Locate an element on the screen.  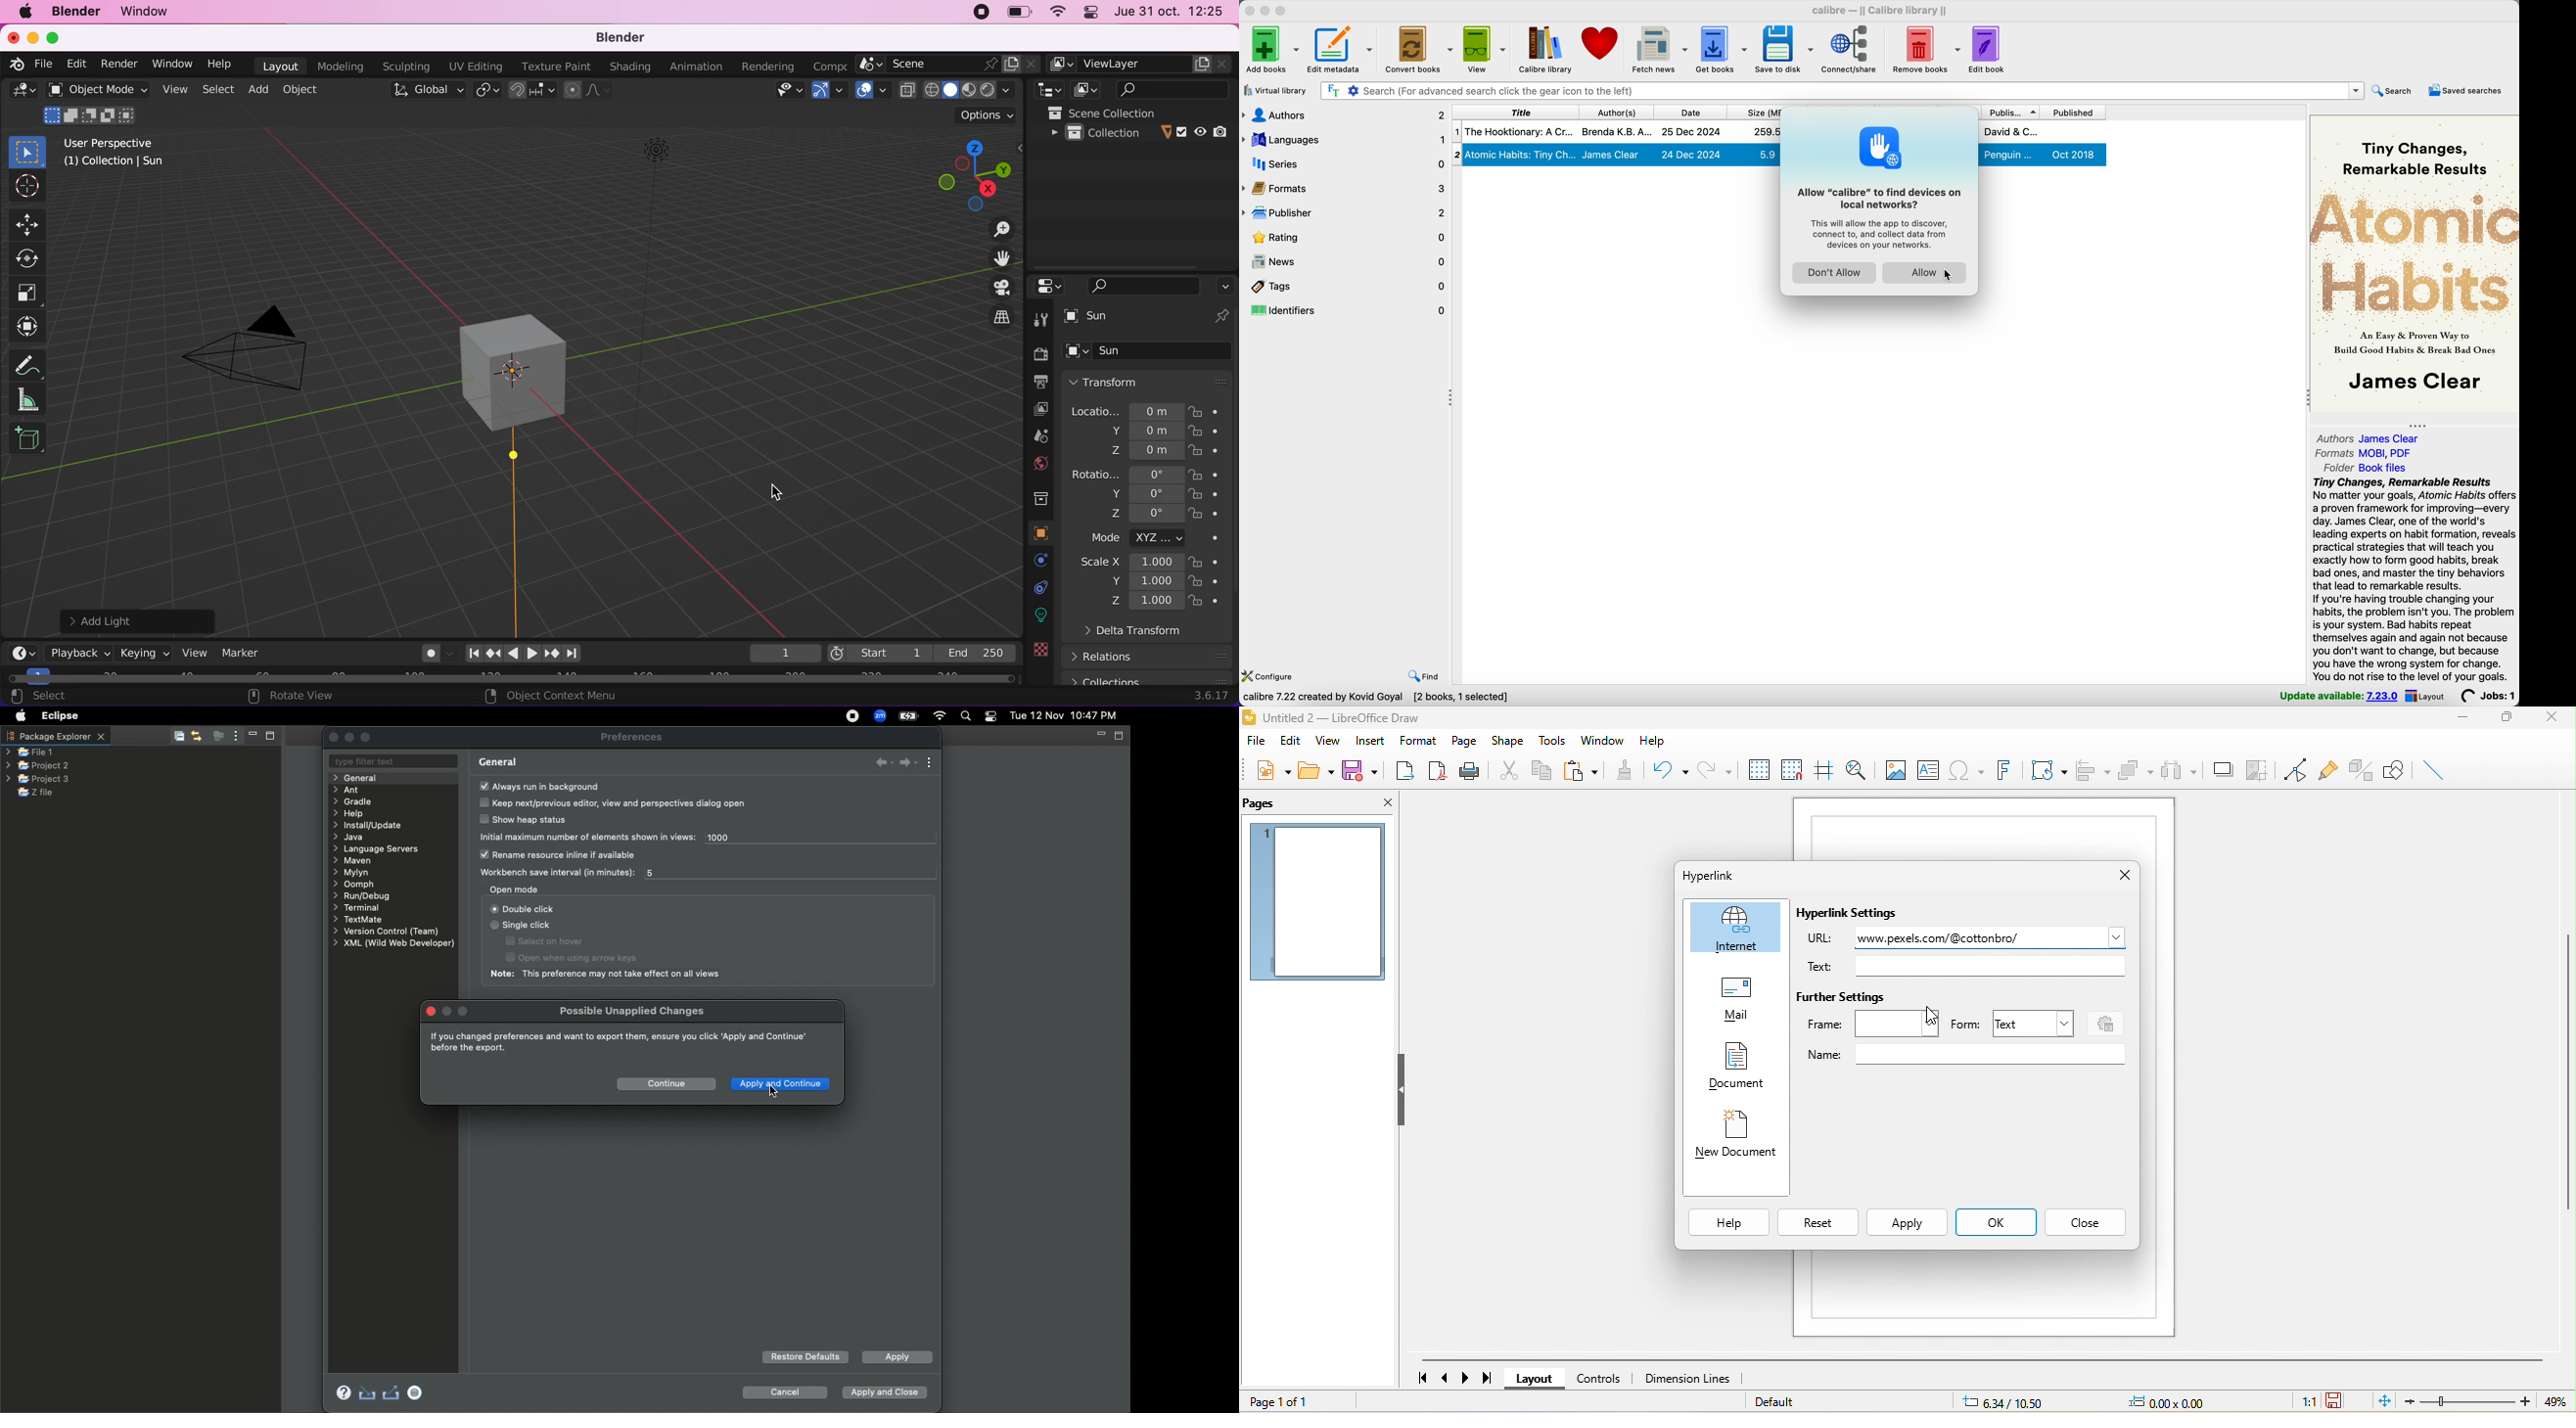
Start 1 is located at coordinates (879, 651).